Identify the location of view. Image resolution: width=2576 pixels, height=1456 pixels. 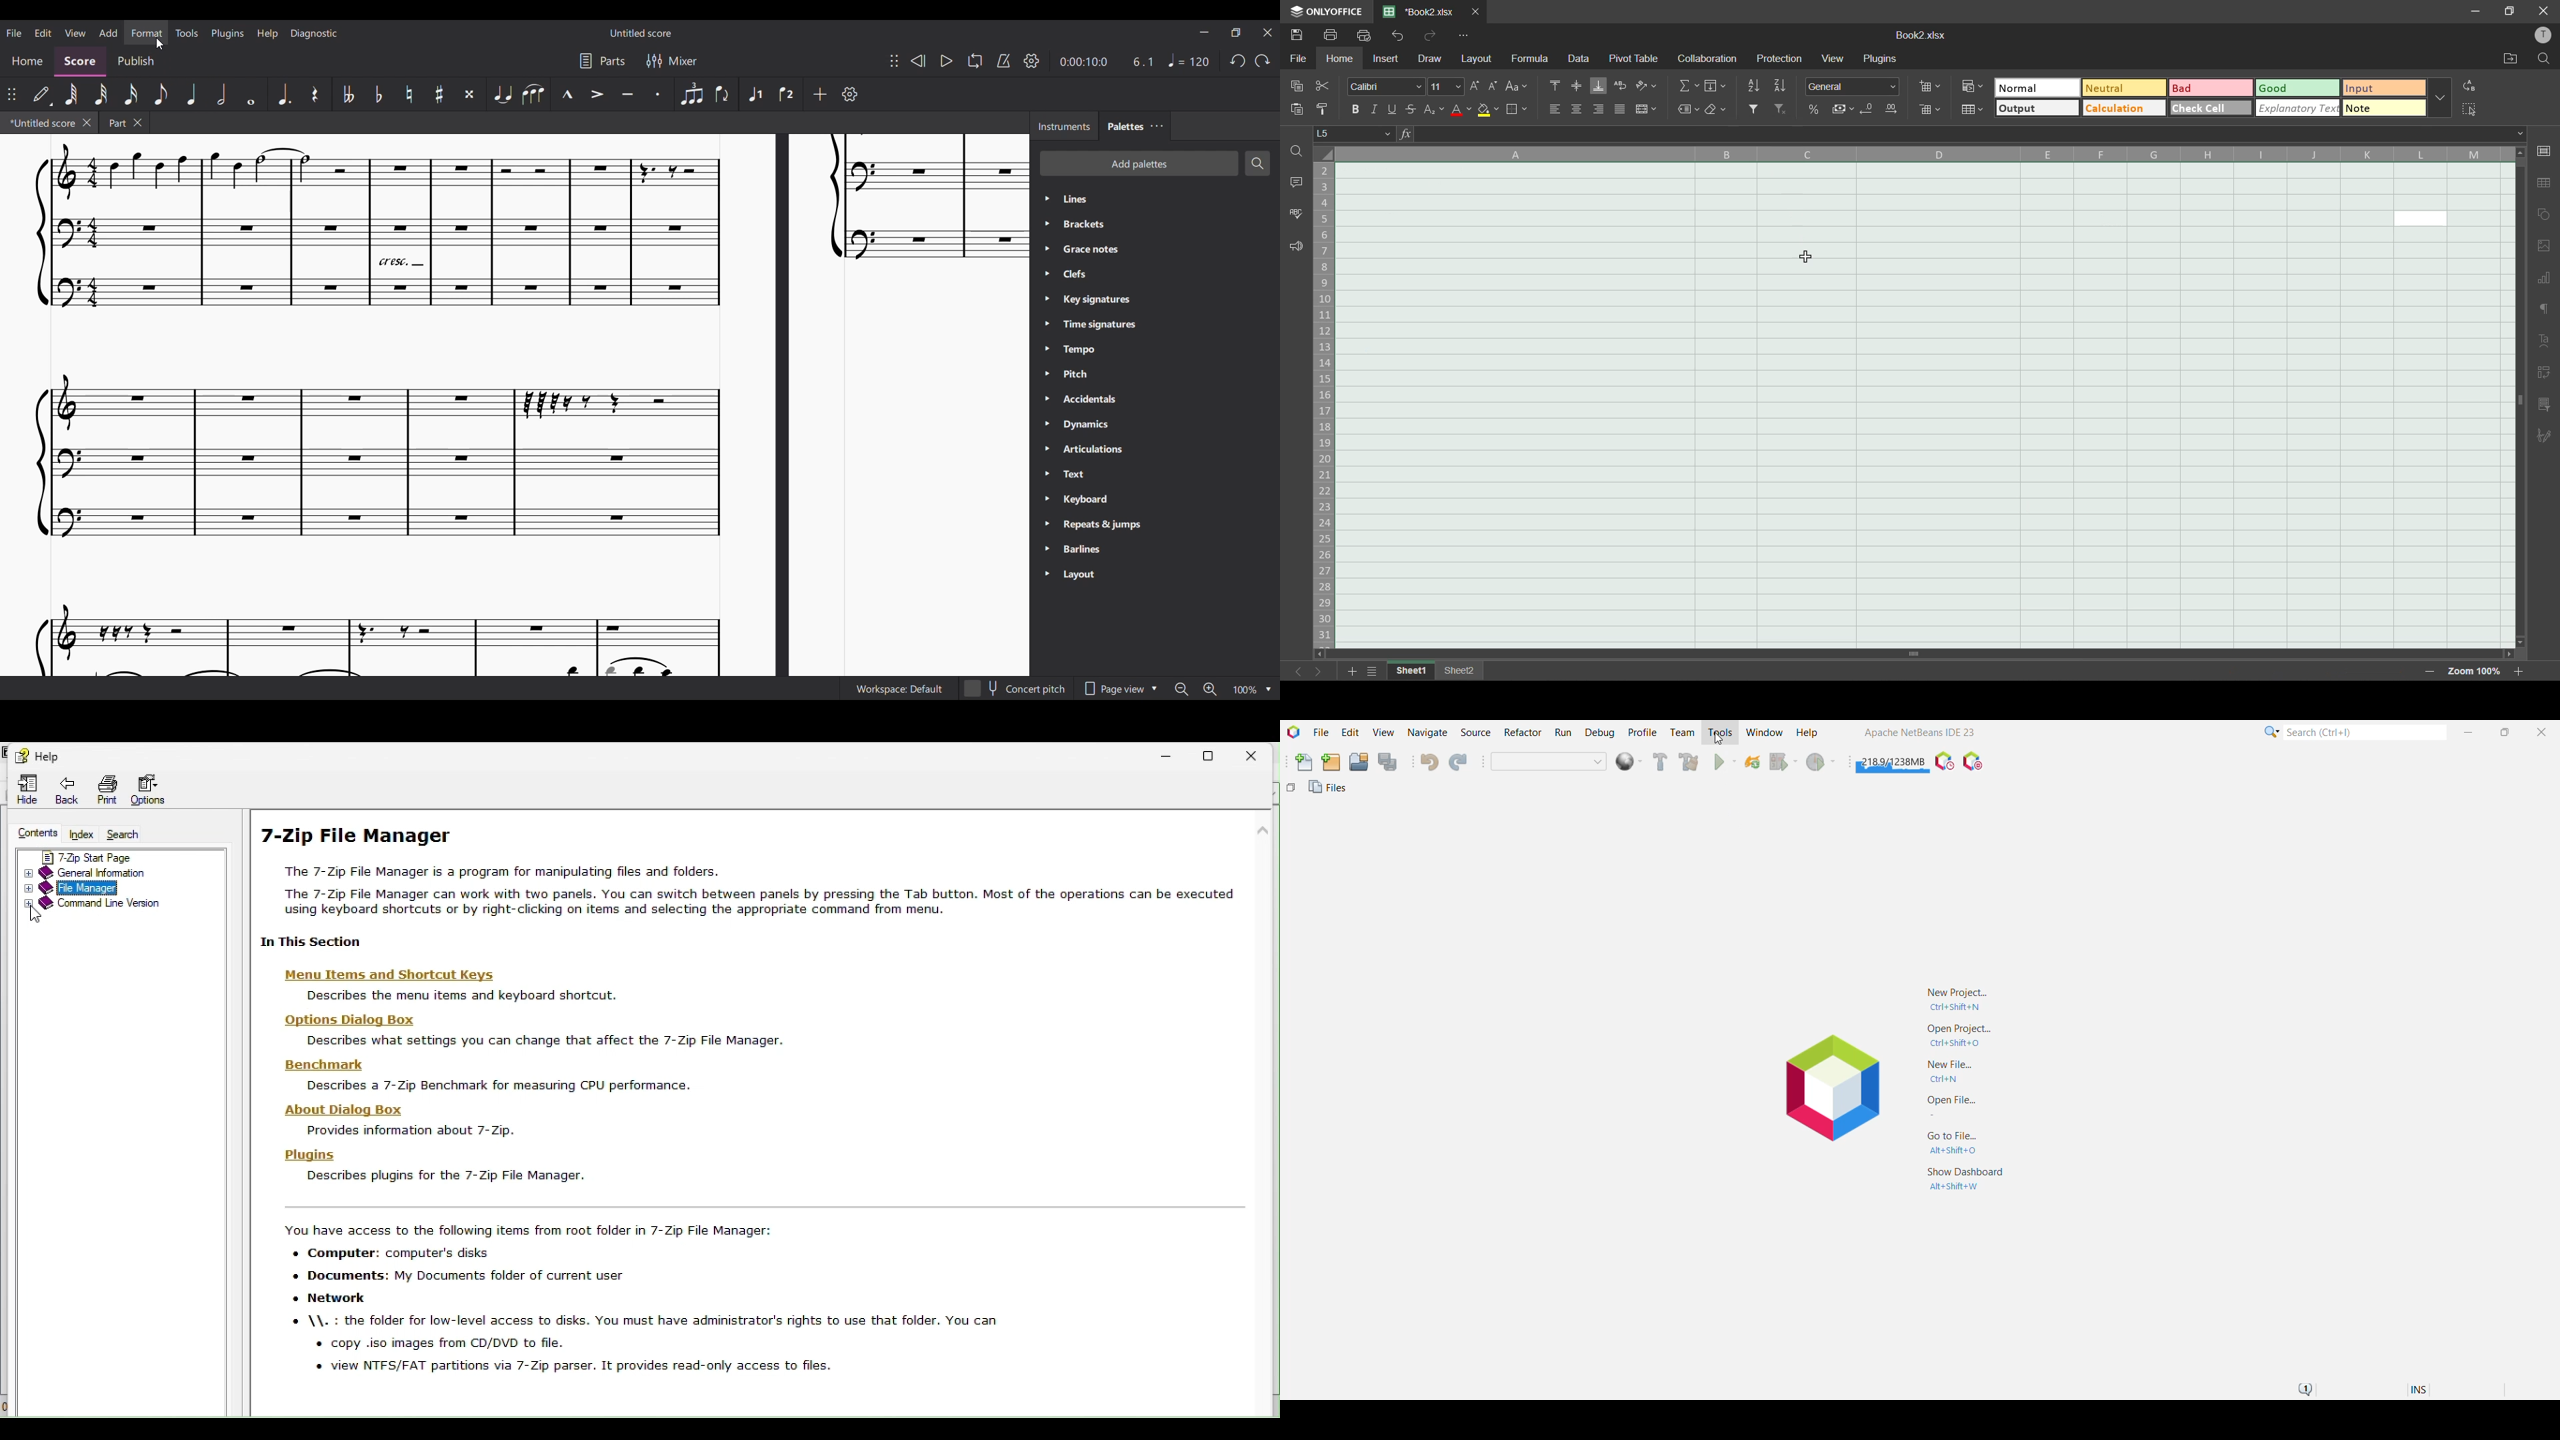
(1835, 58).